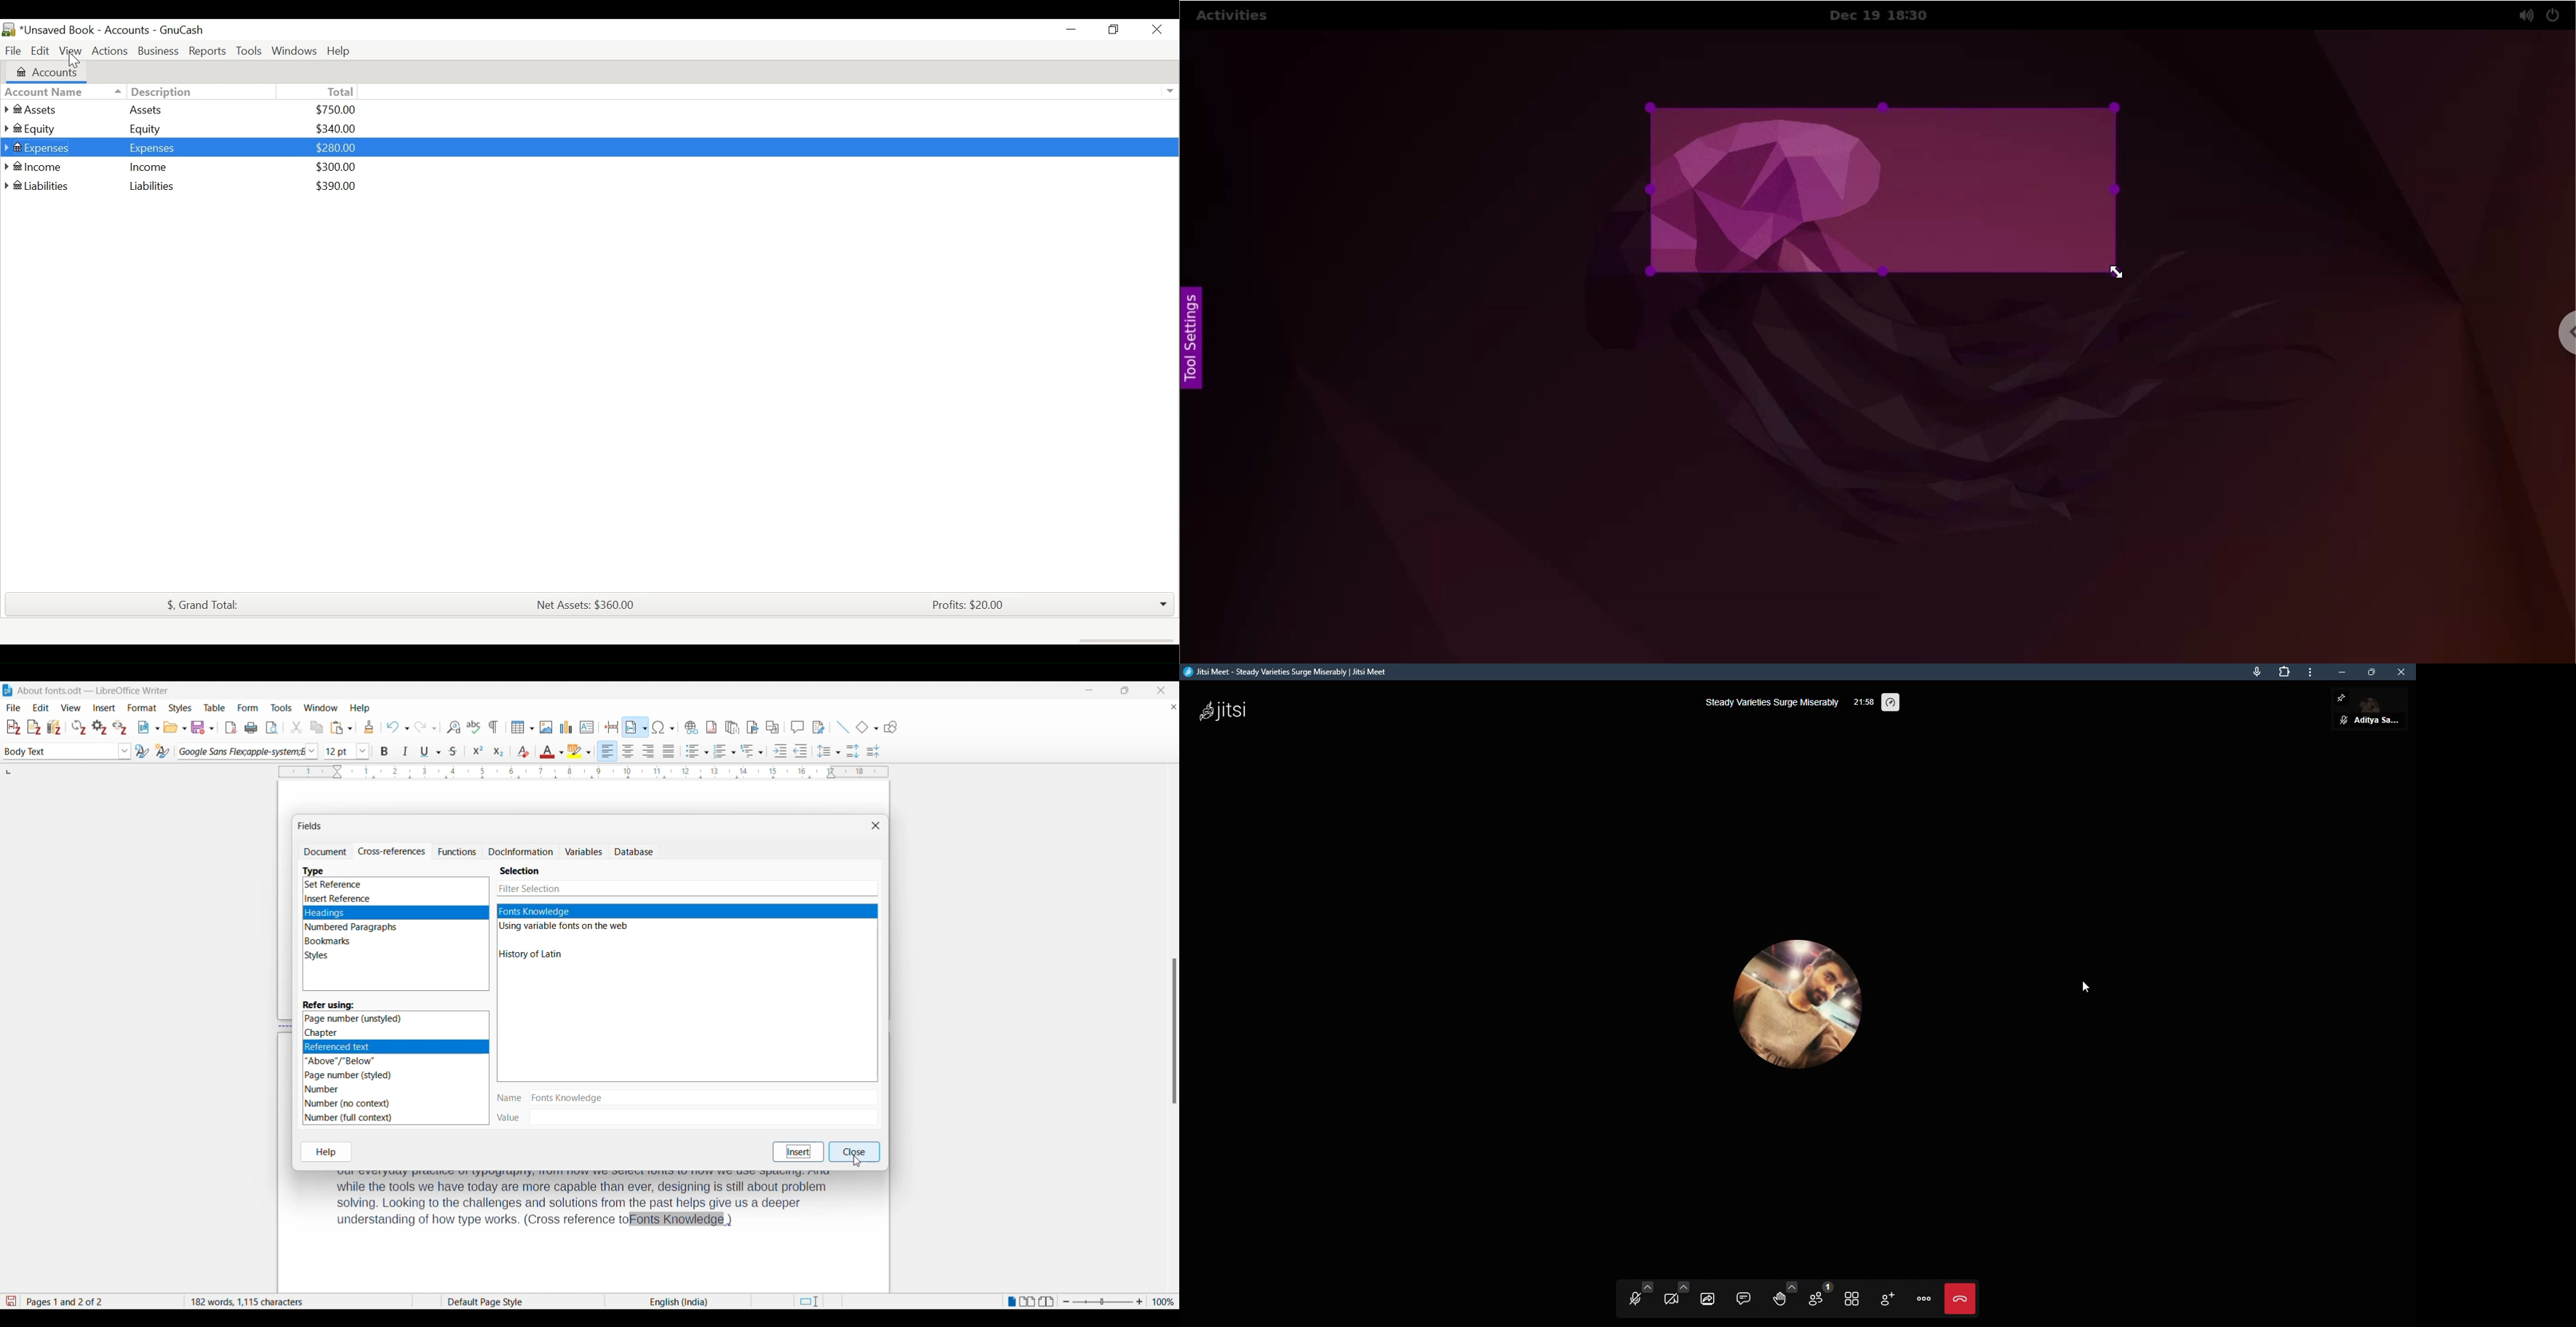  I want to click on $280.00, so click(338, 147).